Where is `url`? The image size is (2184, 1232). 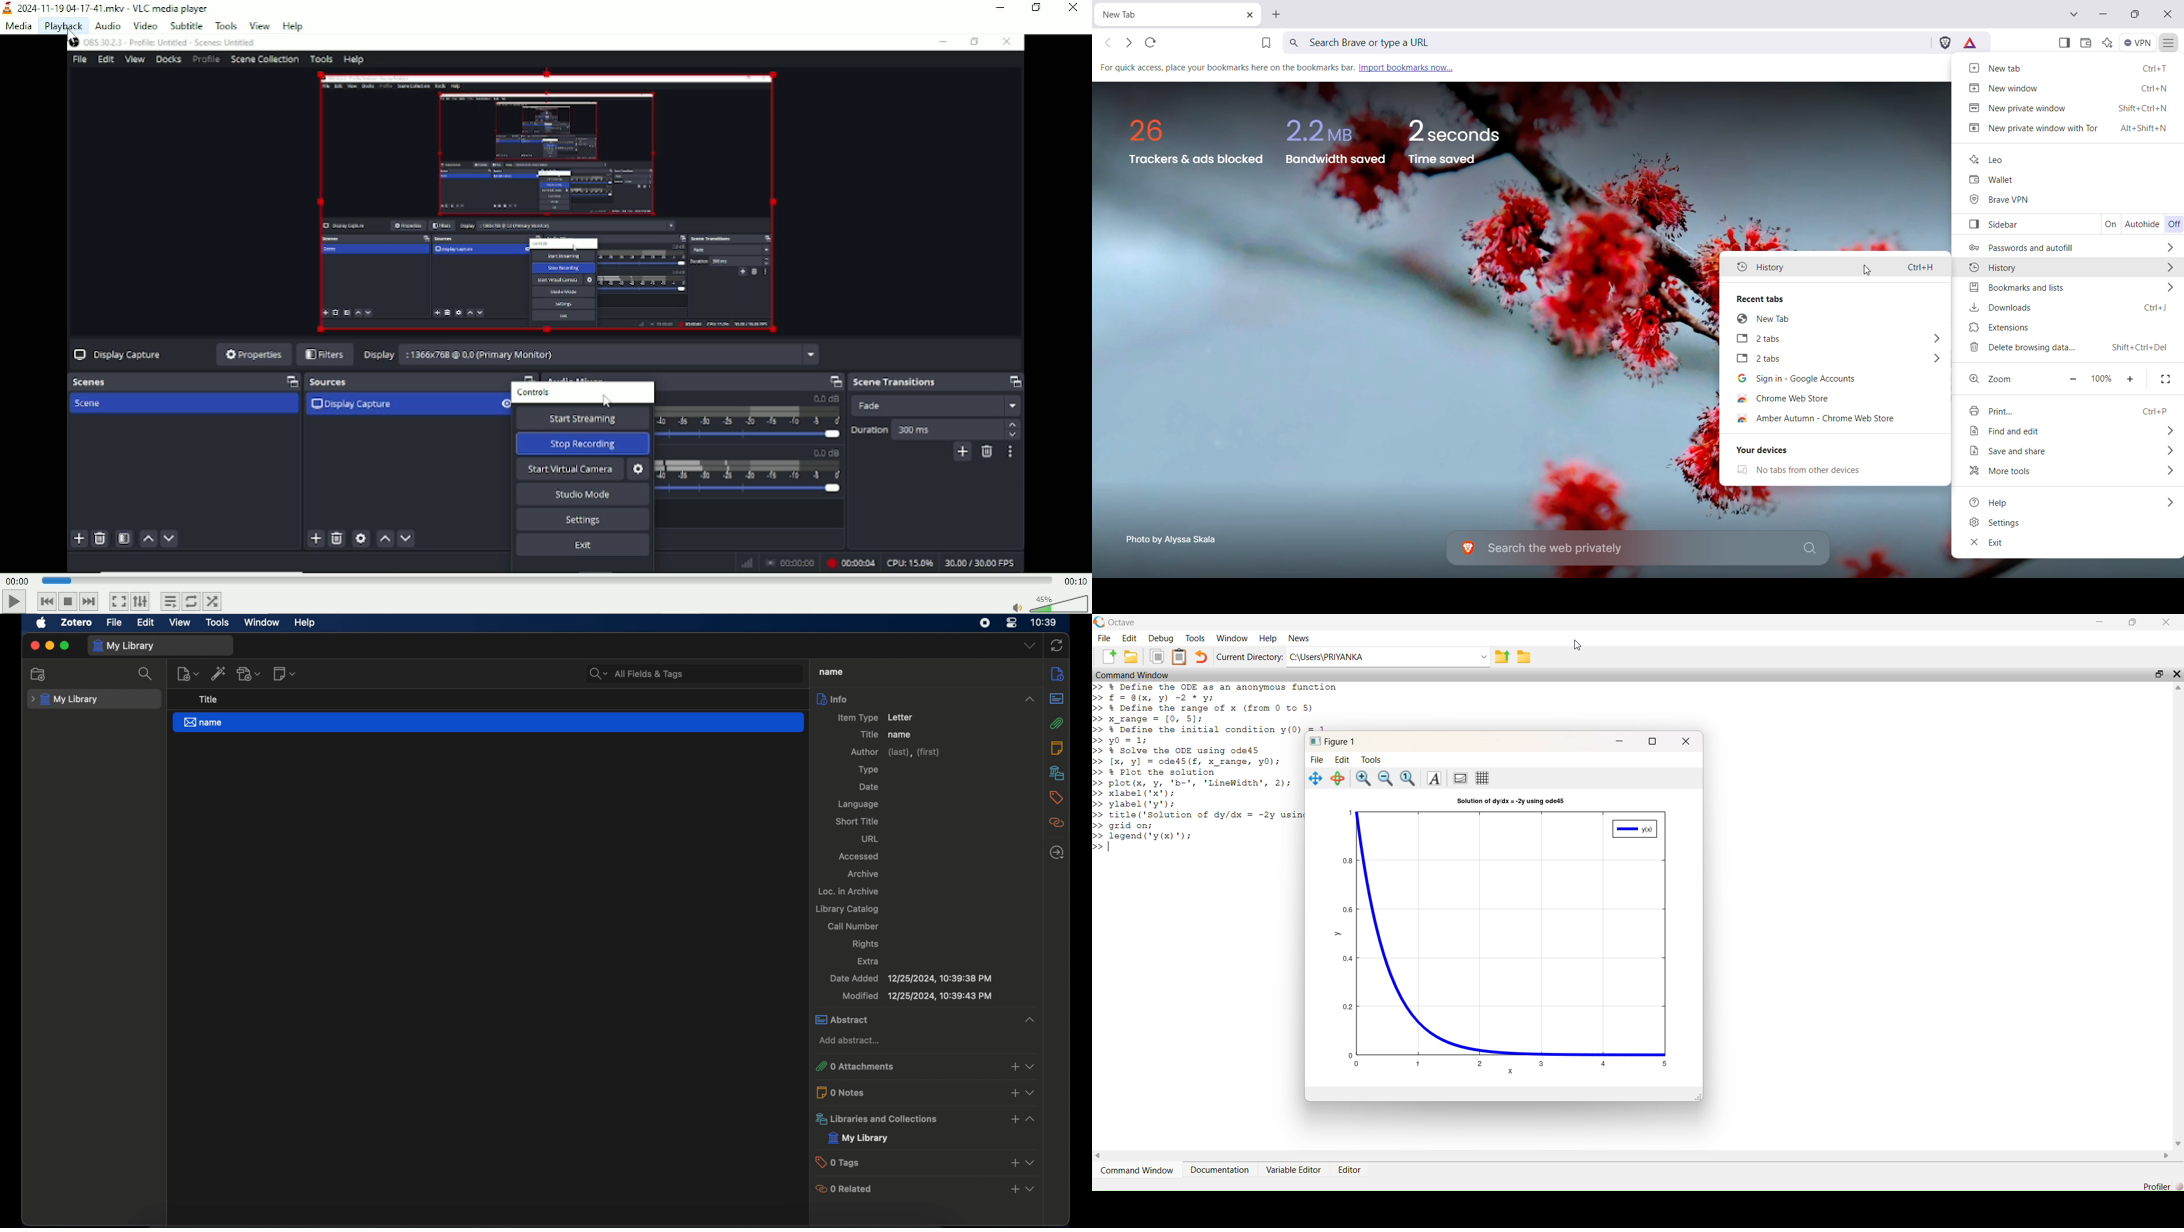
url is located at coordinates (871, 839).